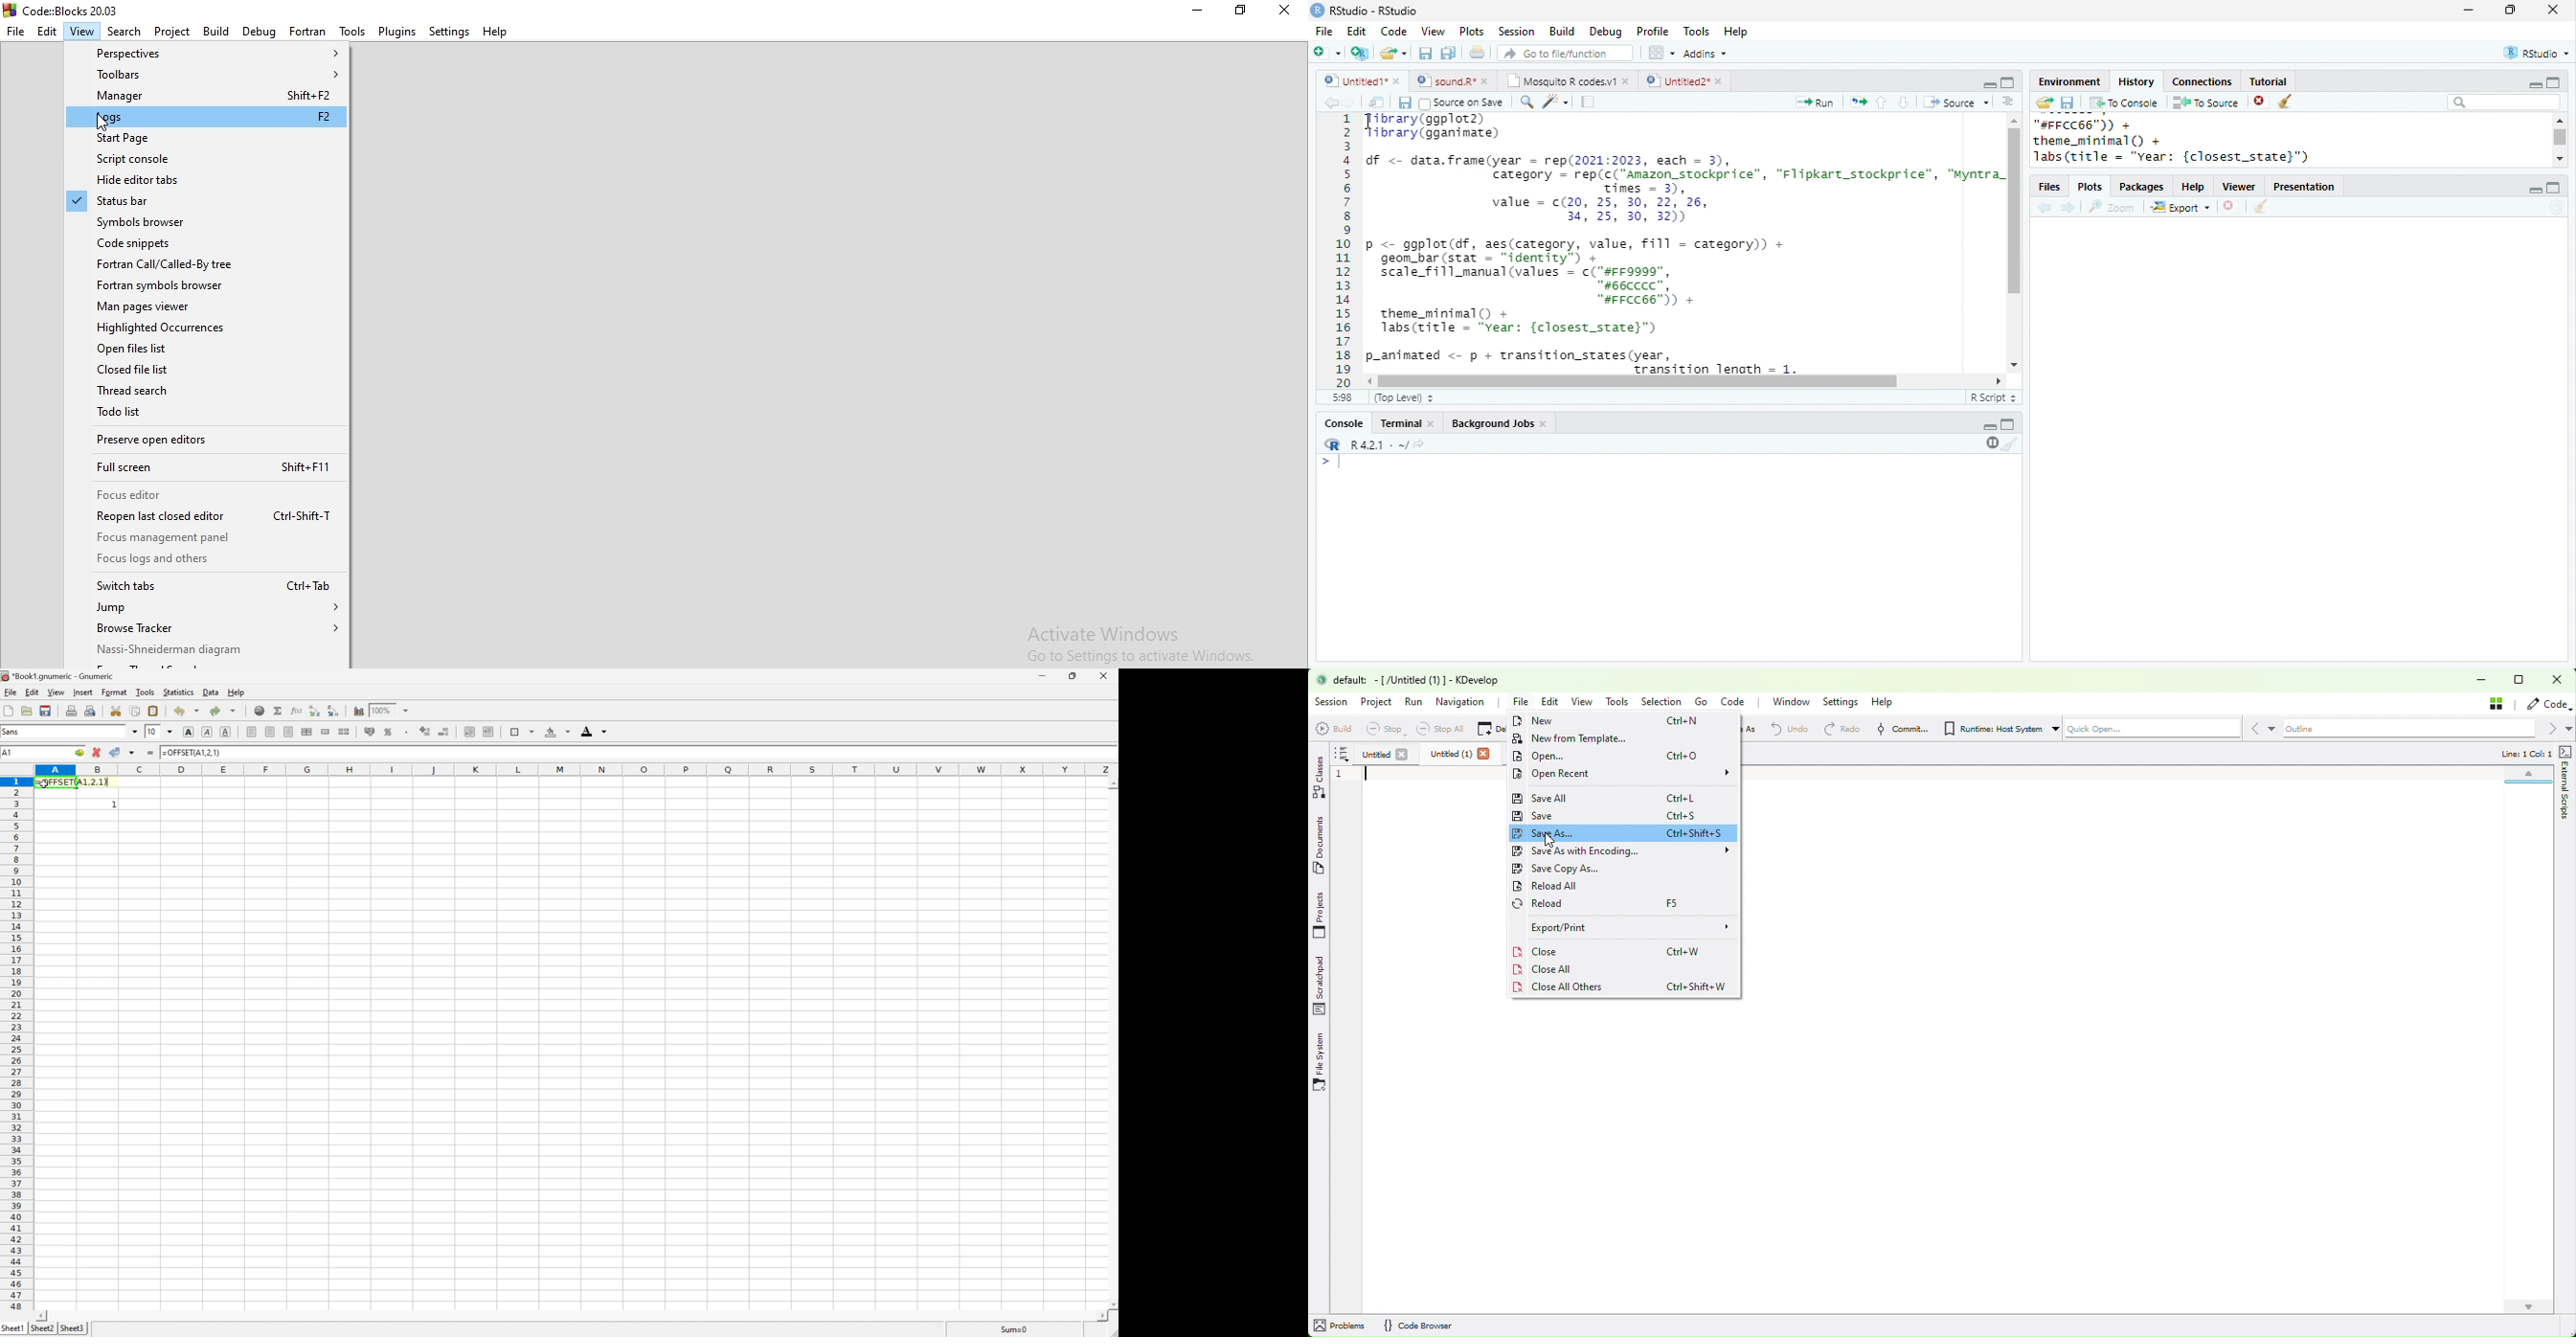 The image size is (2576, 1344). Describe the element at coordinates (206, 52) in the screenshot. I see `Perspectives` at that location.